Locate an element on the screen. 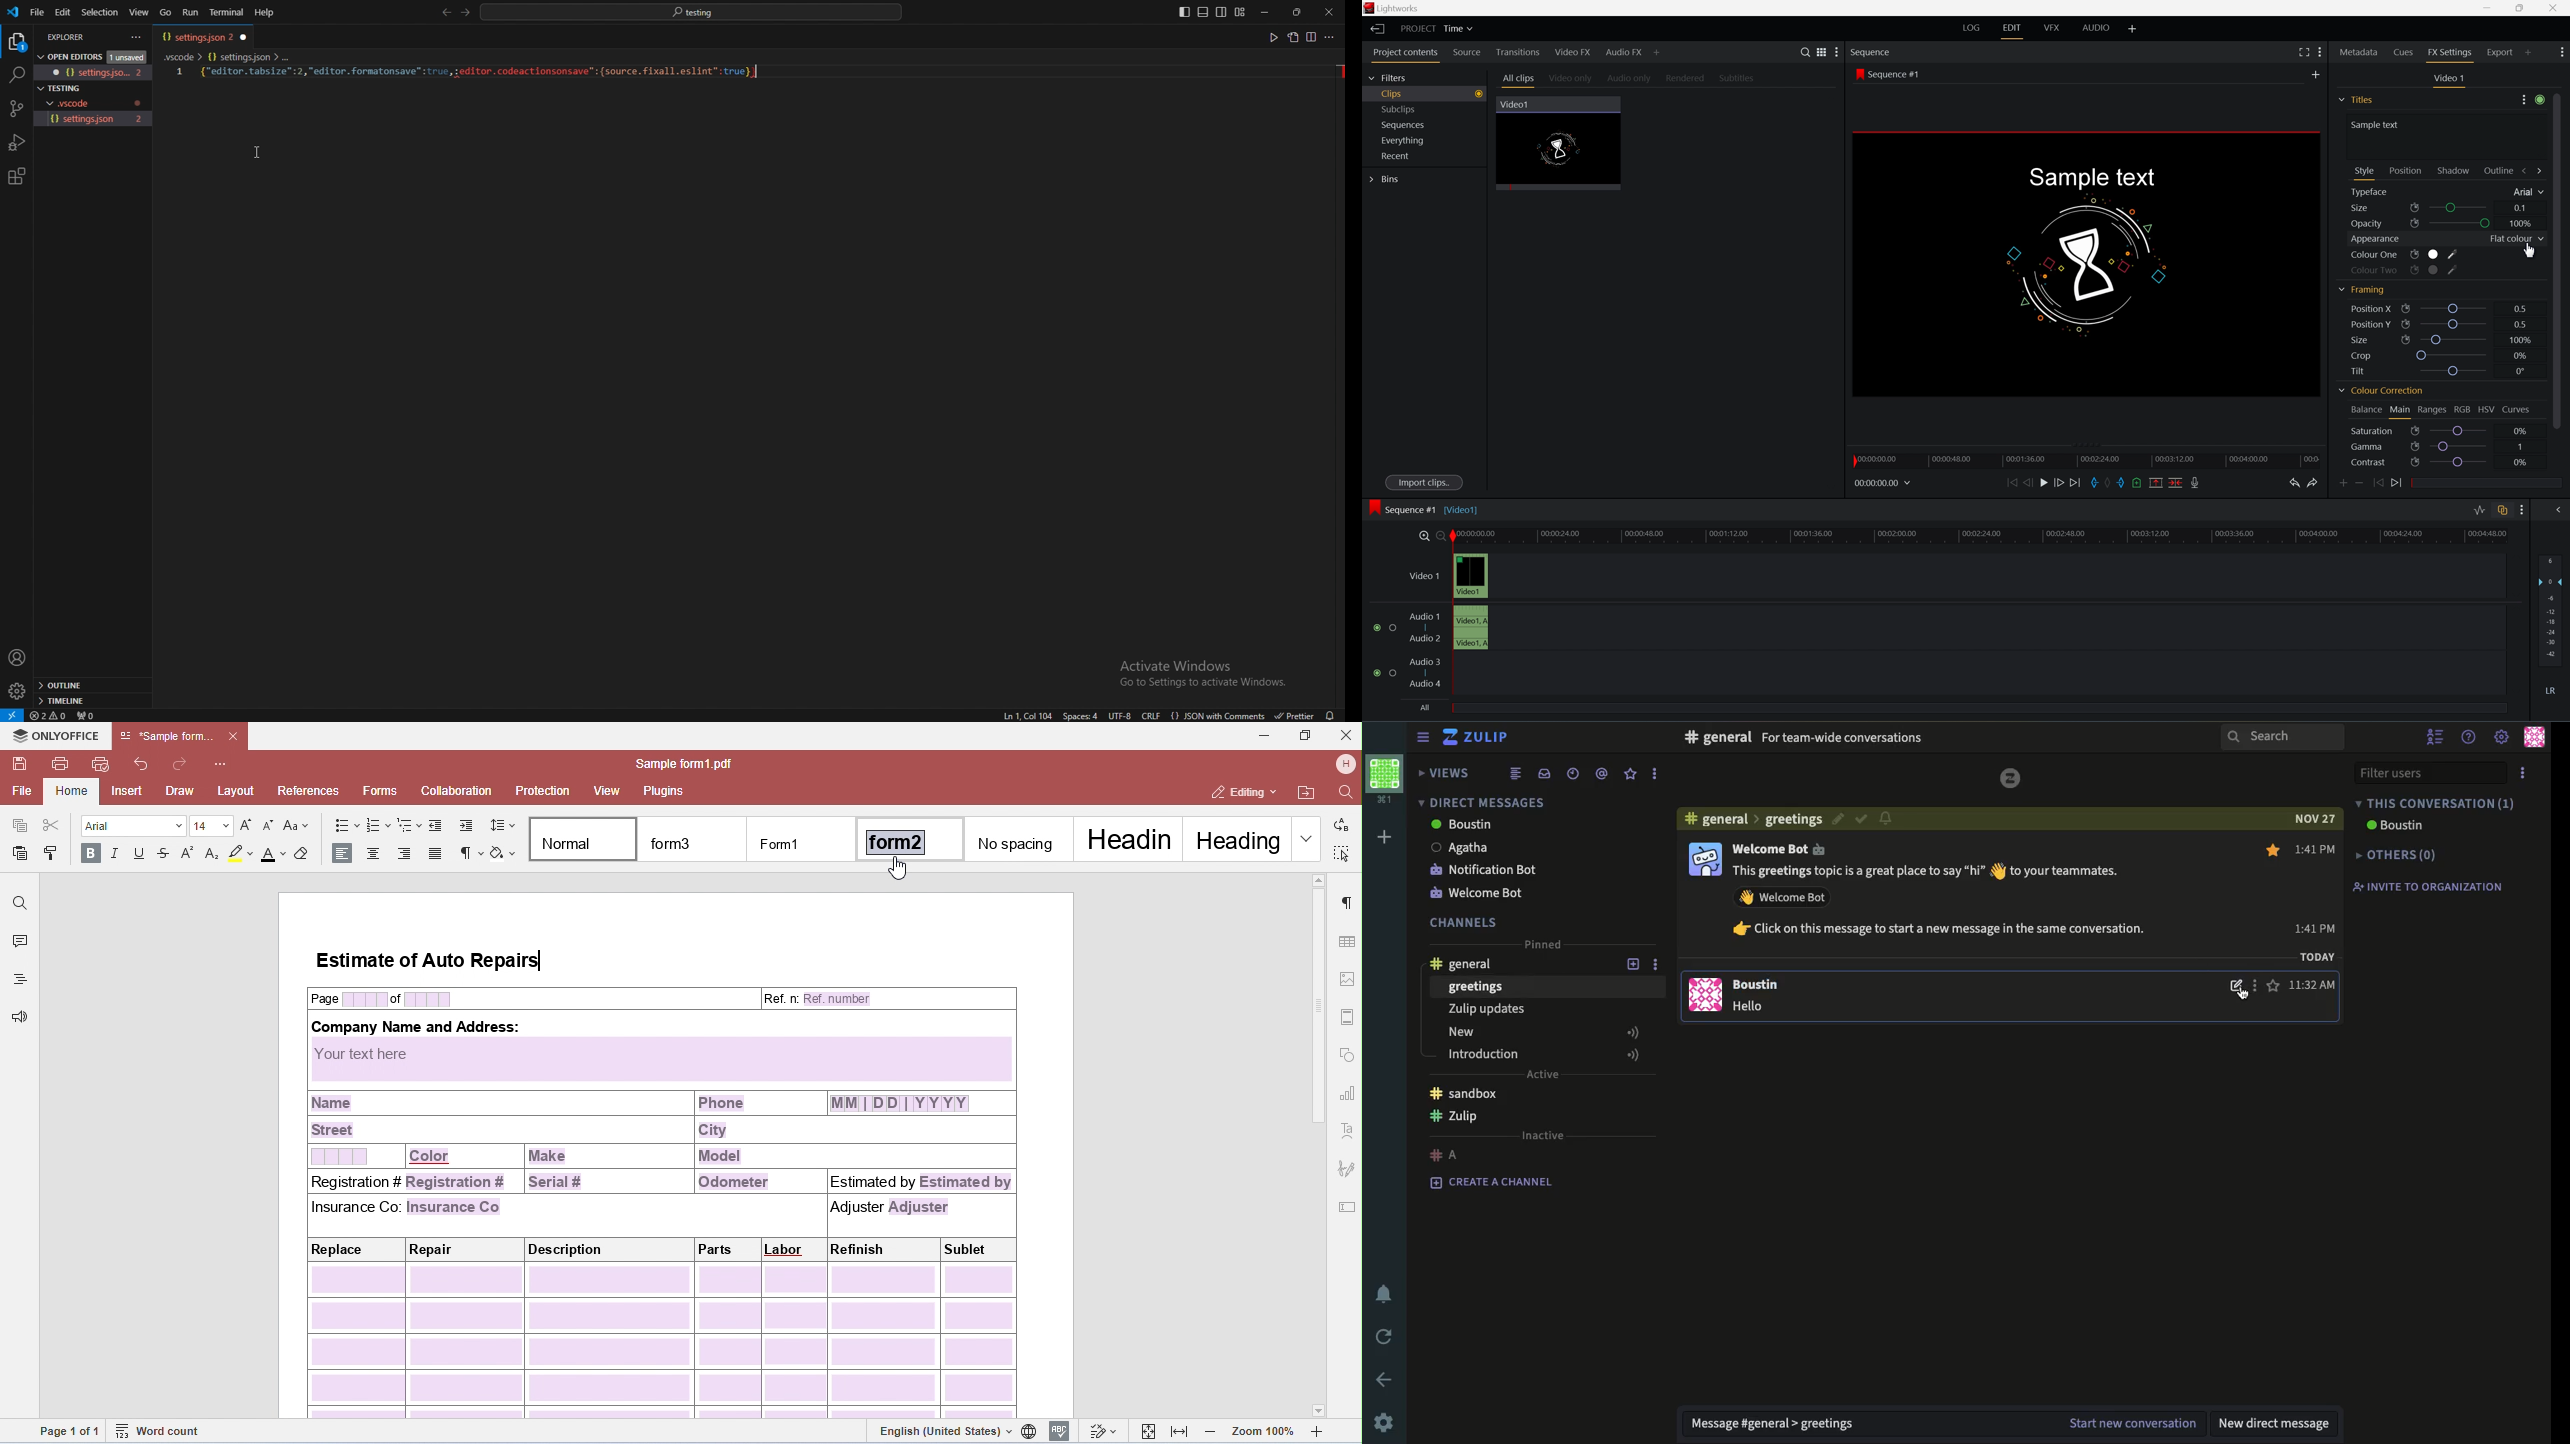 This screenshot has width=2576, height=1456. contrast is located at coordinates (2385, 463).